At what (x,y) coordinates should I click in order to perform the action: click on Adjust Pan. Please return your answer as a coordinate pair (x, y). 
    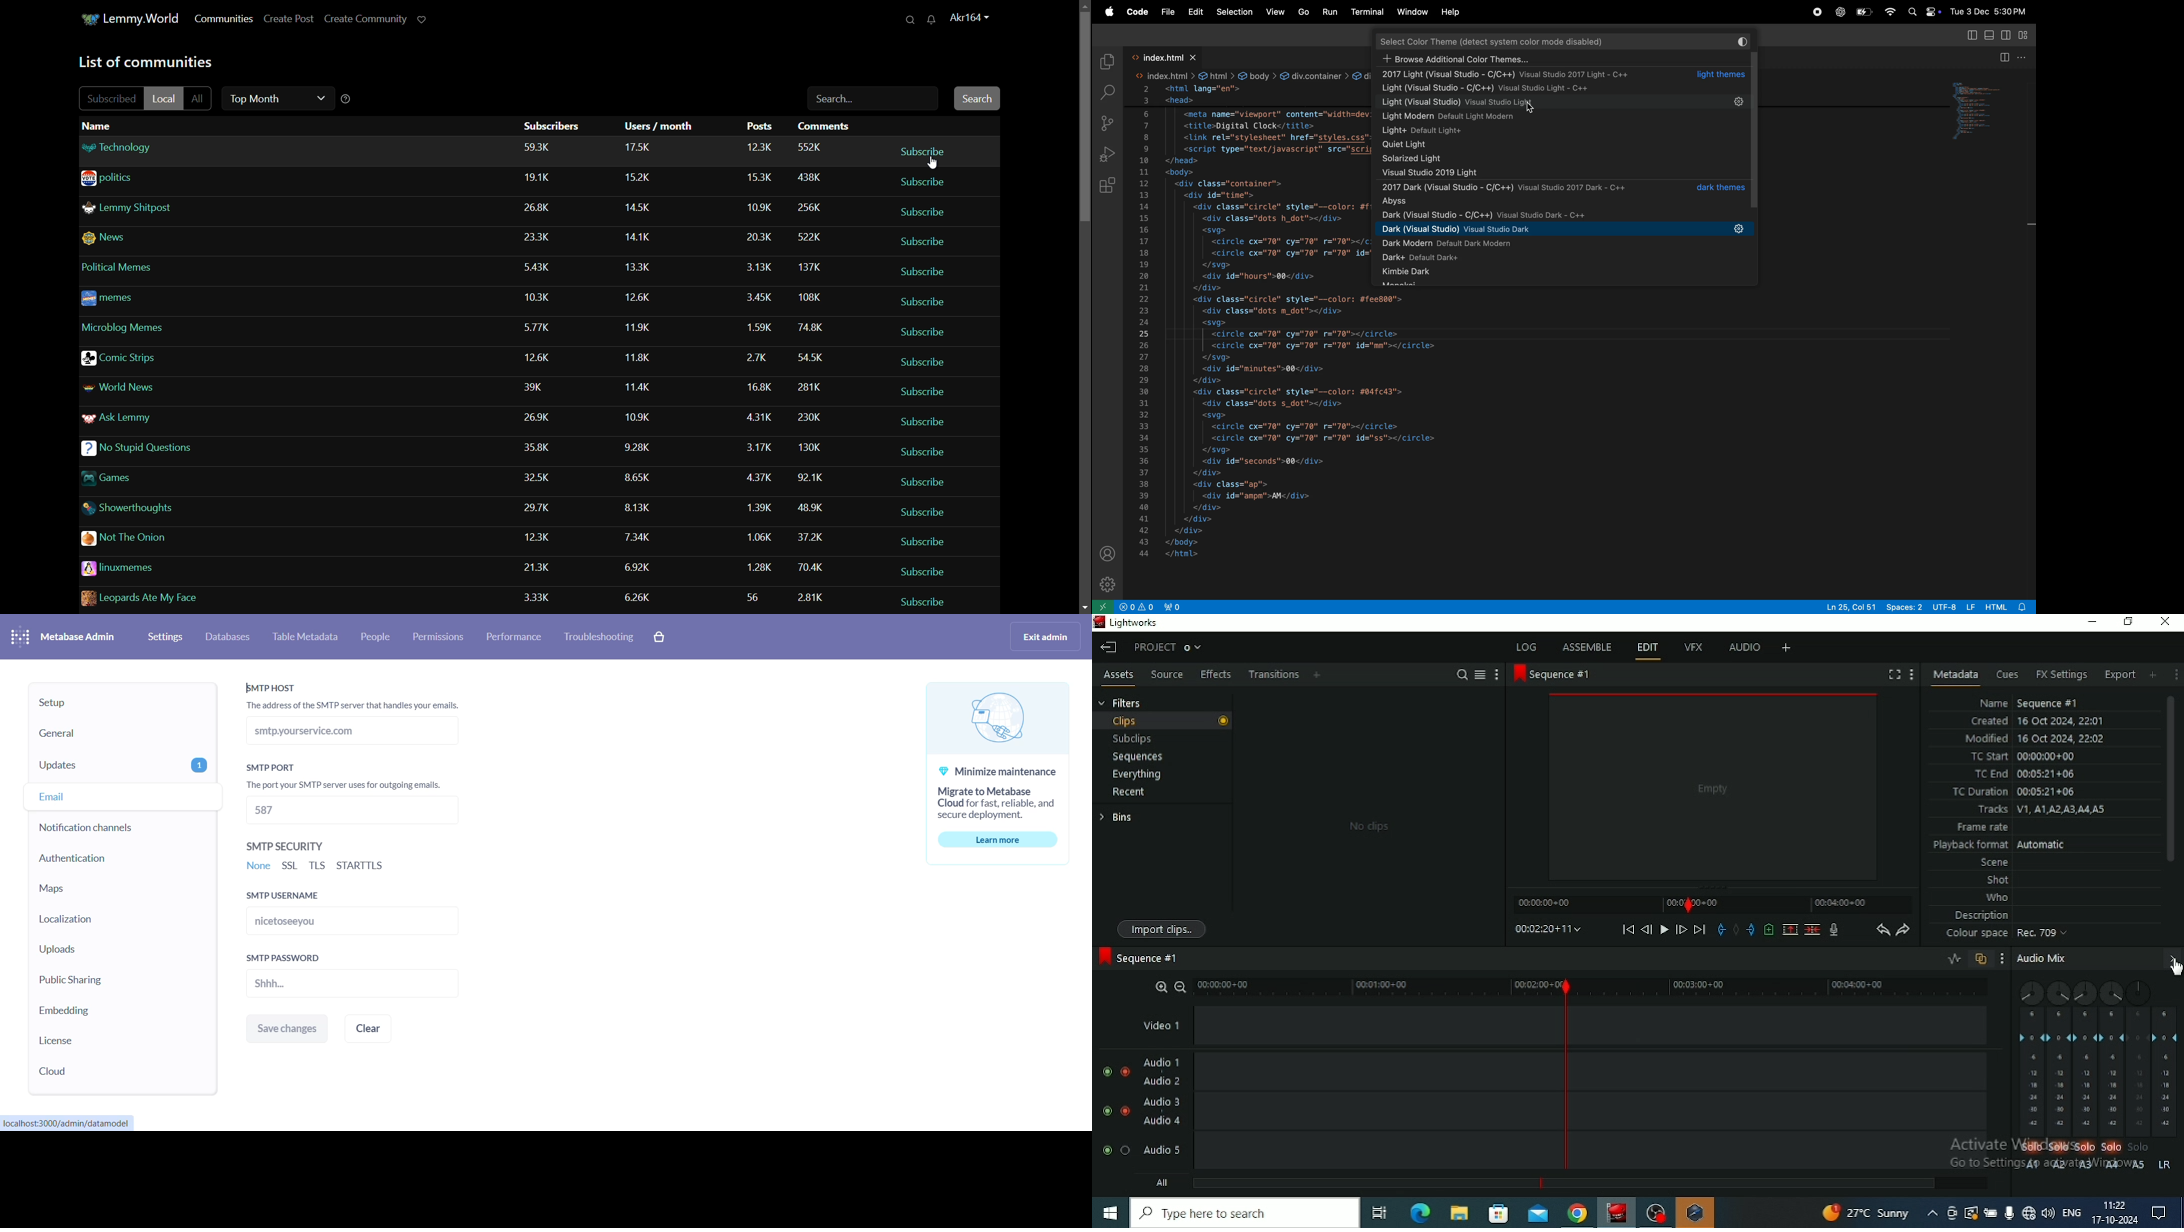
    Looking at the image, I should click on (2028, 993).